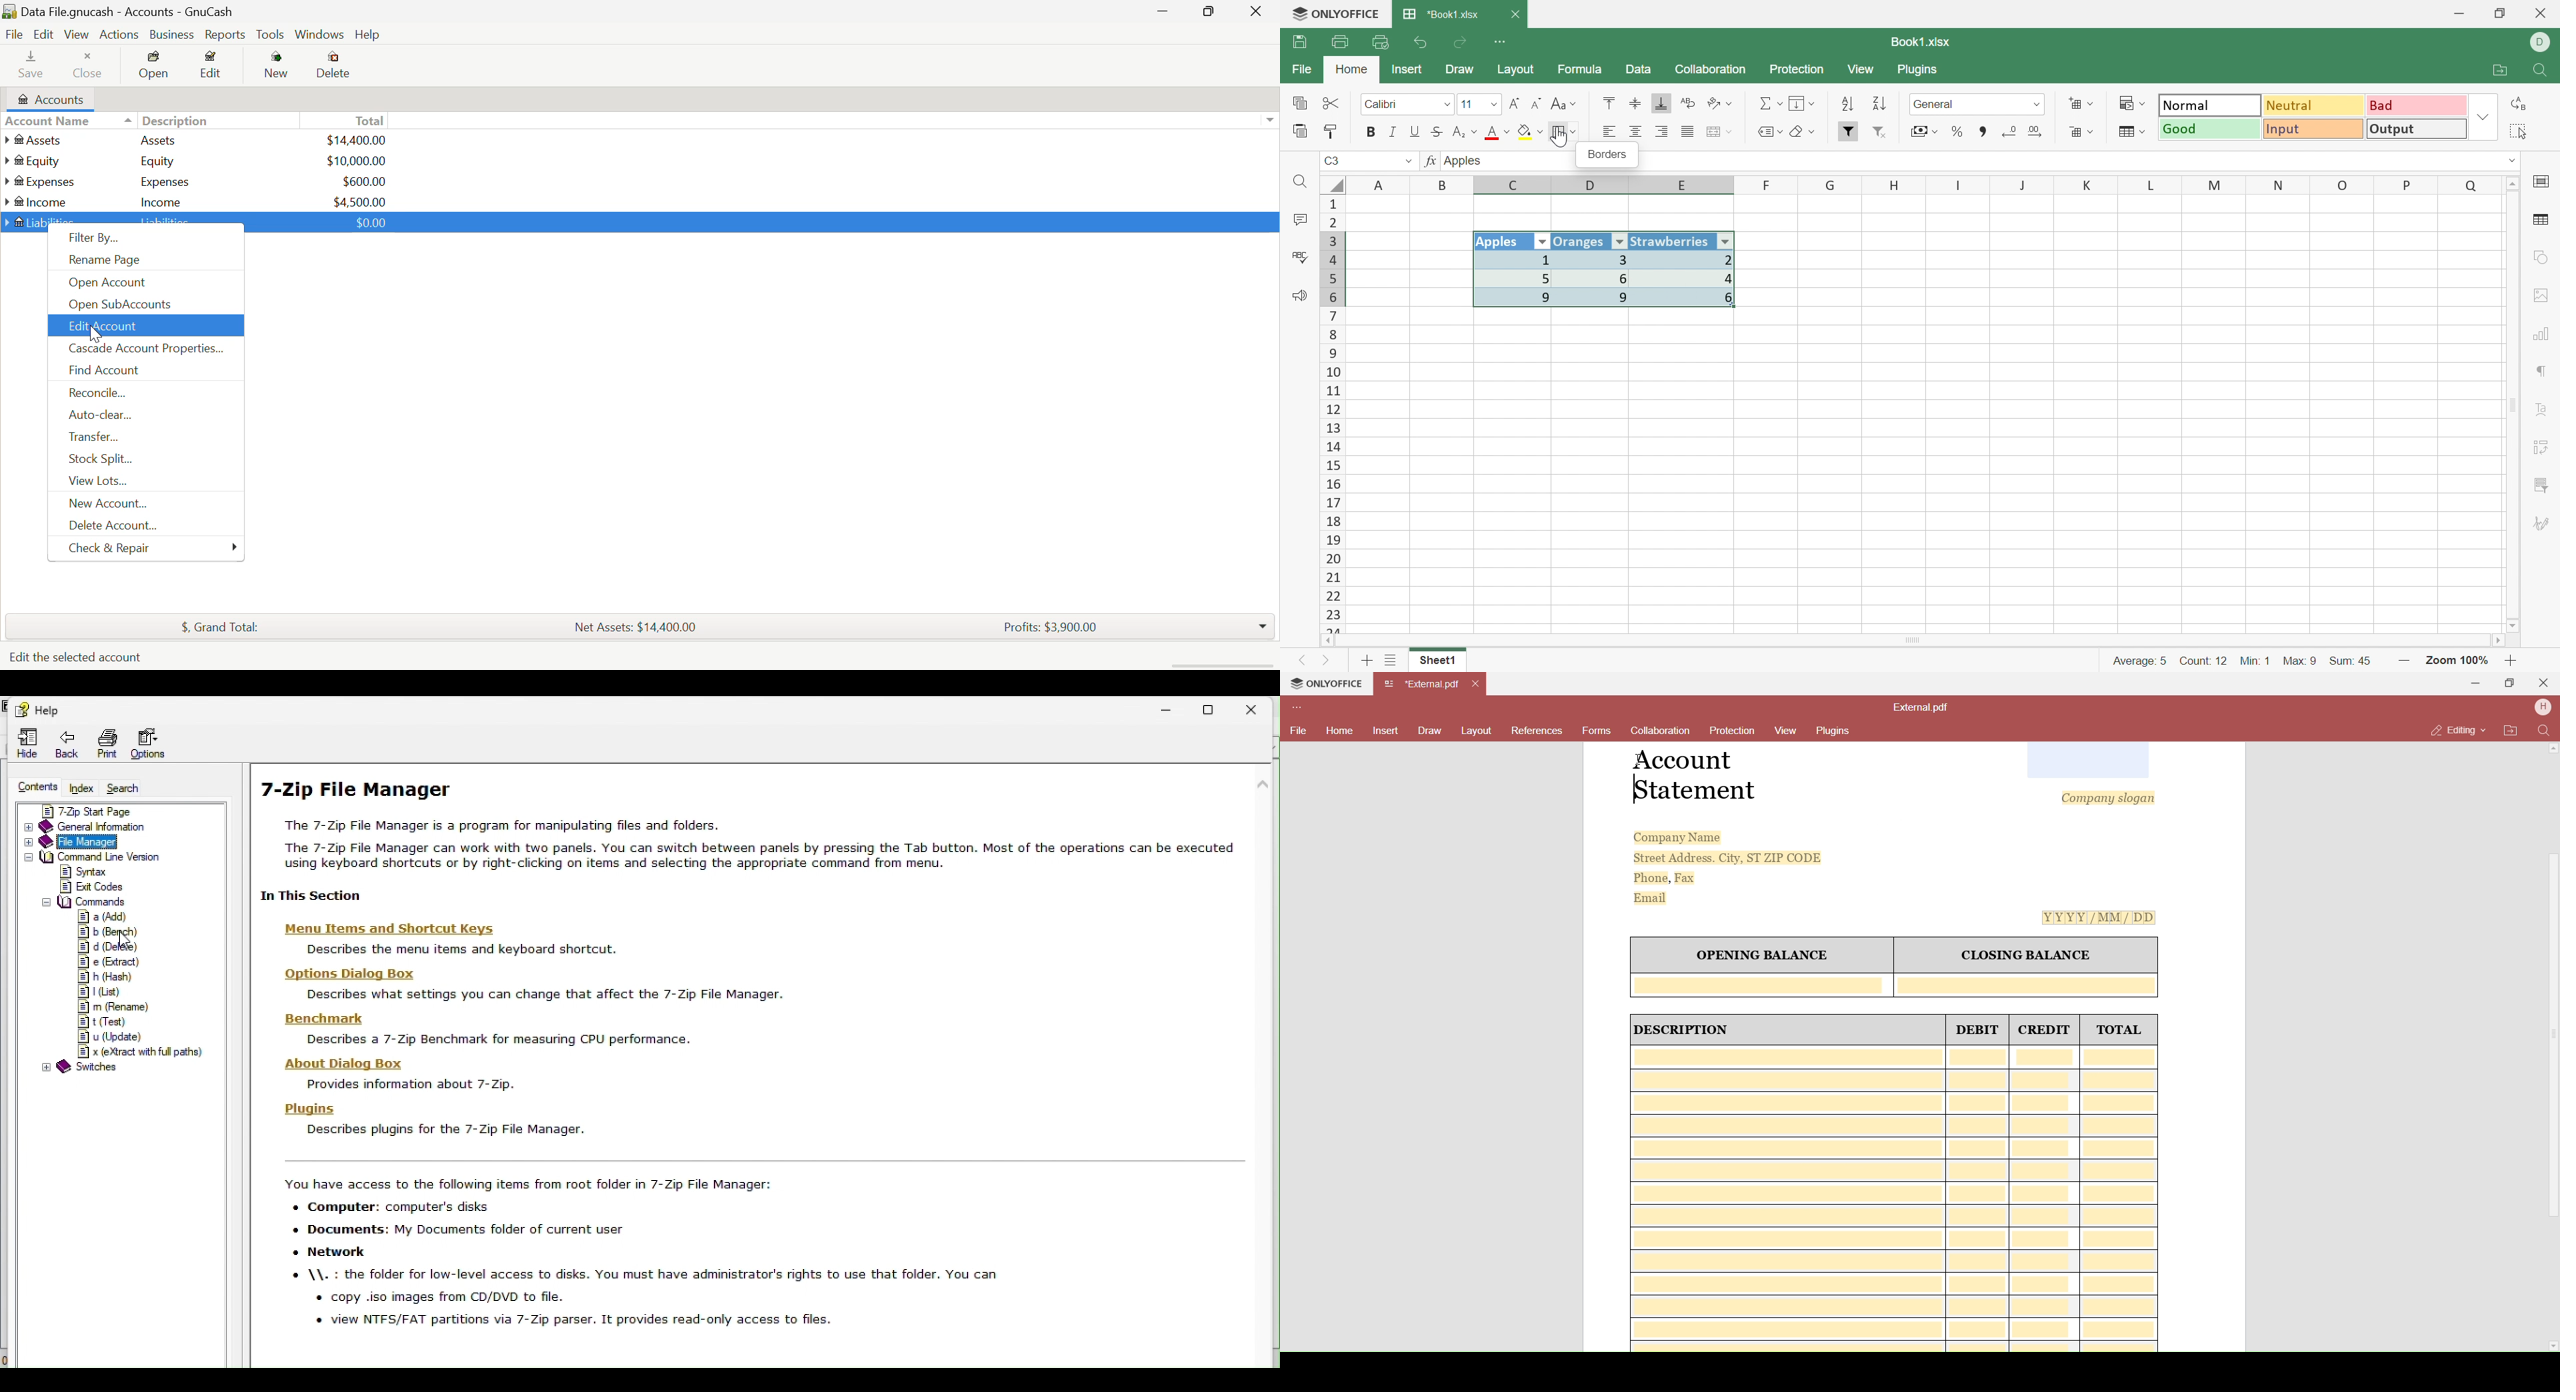 Image resolution: width=2576 pixels, height=1400 pixels. What do you see at coordinates (2457, 731) in the screenshot?
I see `Editing` at bounding box center [2457, 731].